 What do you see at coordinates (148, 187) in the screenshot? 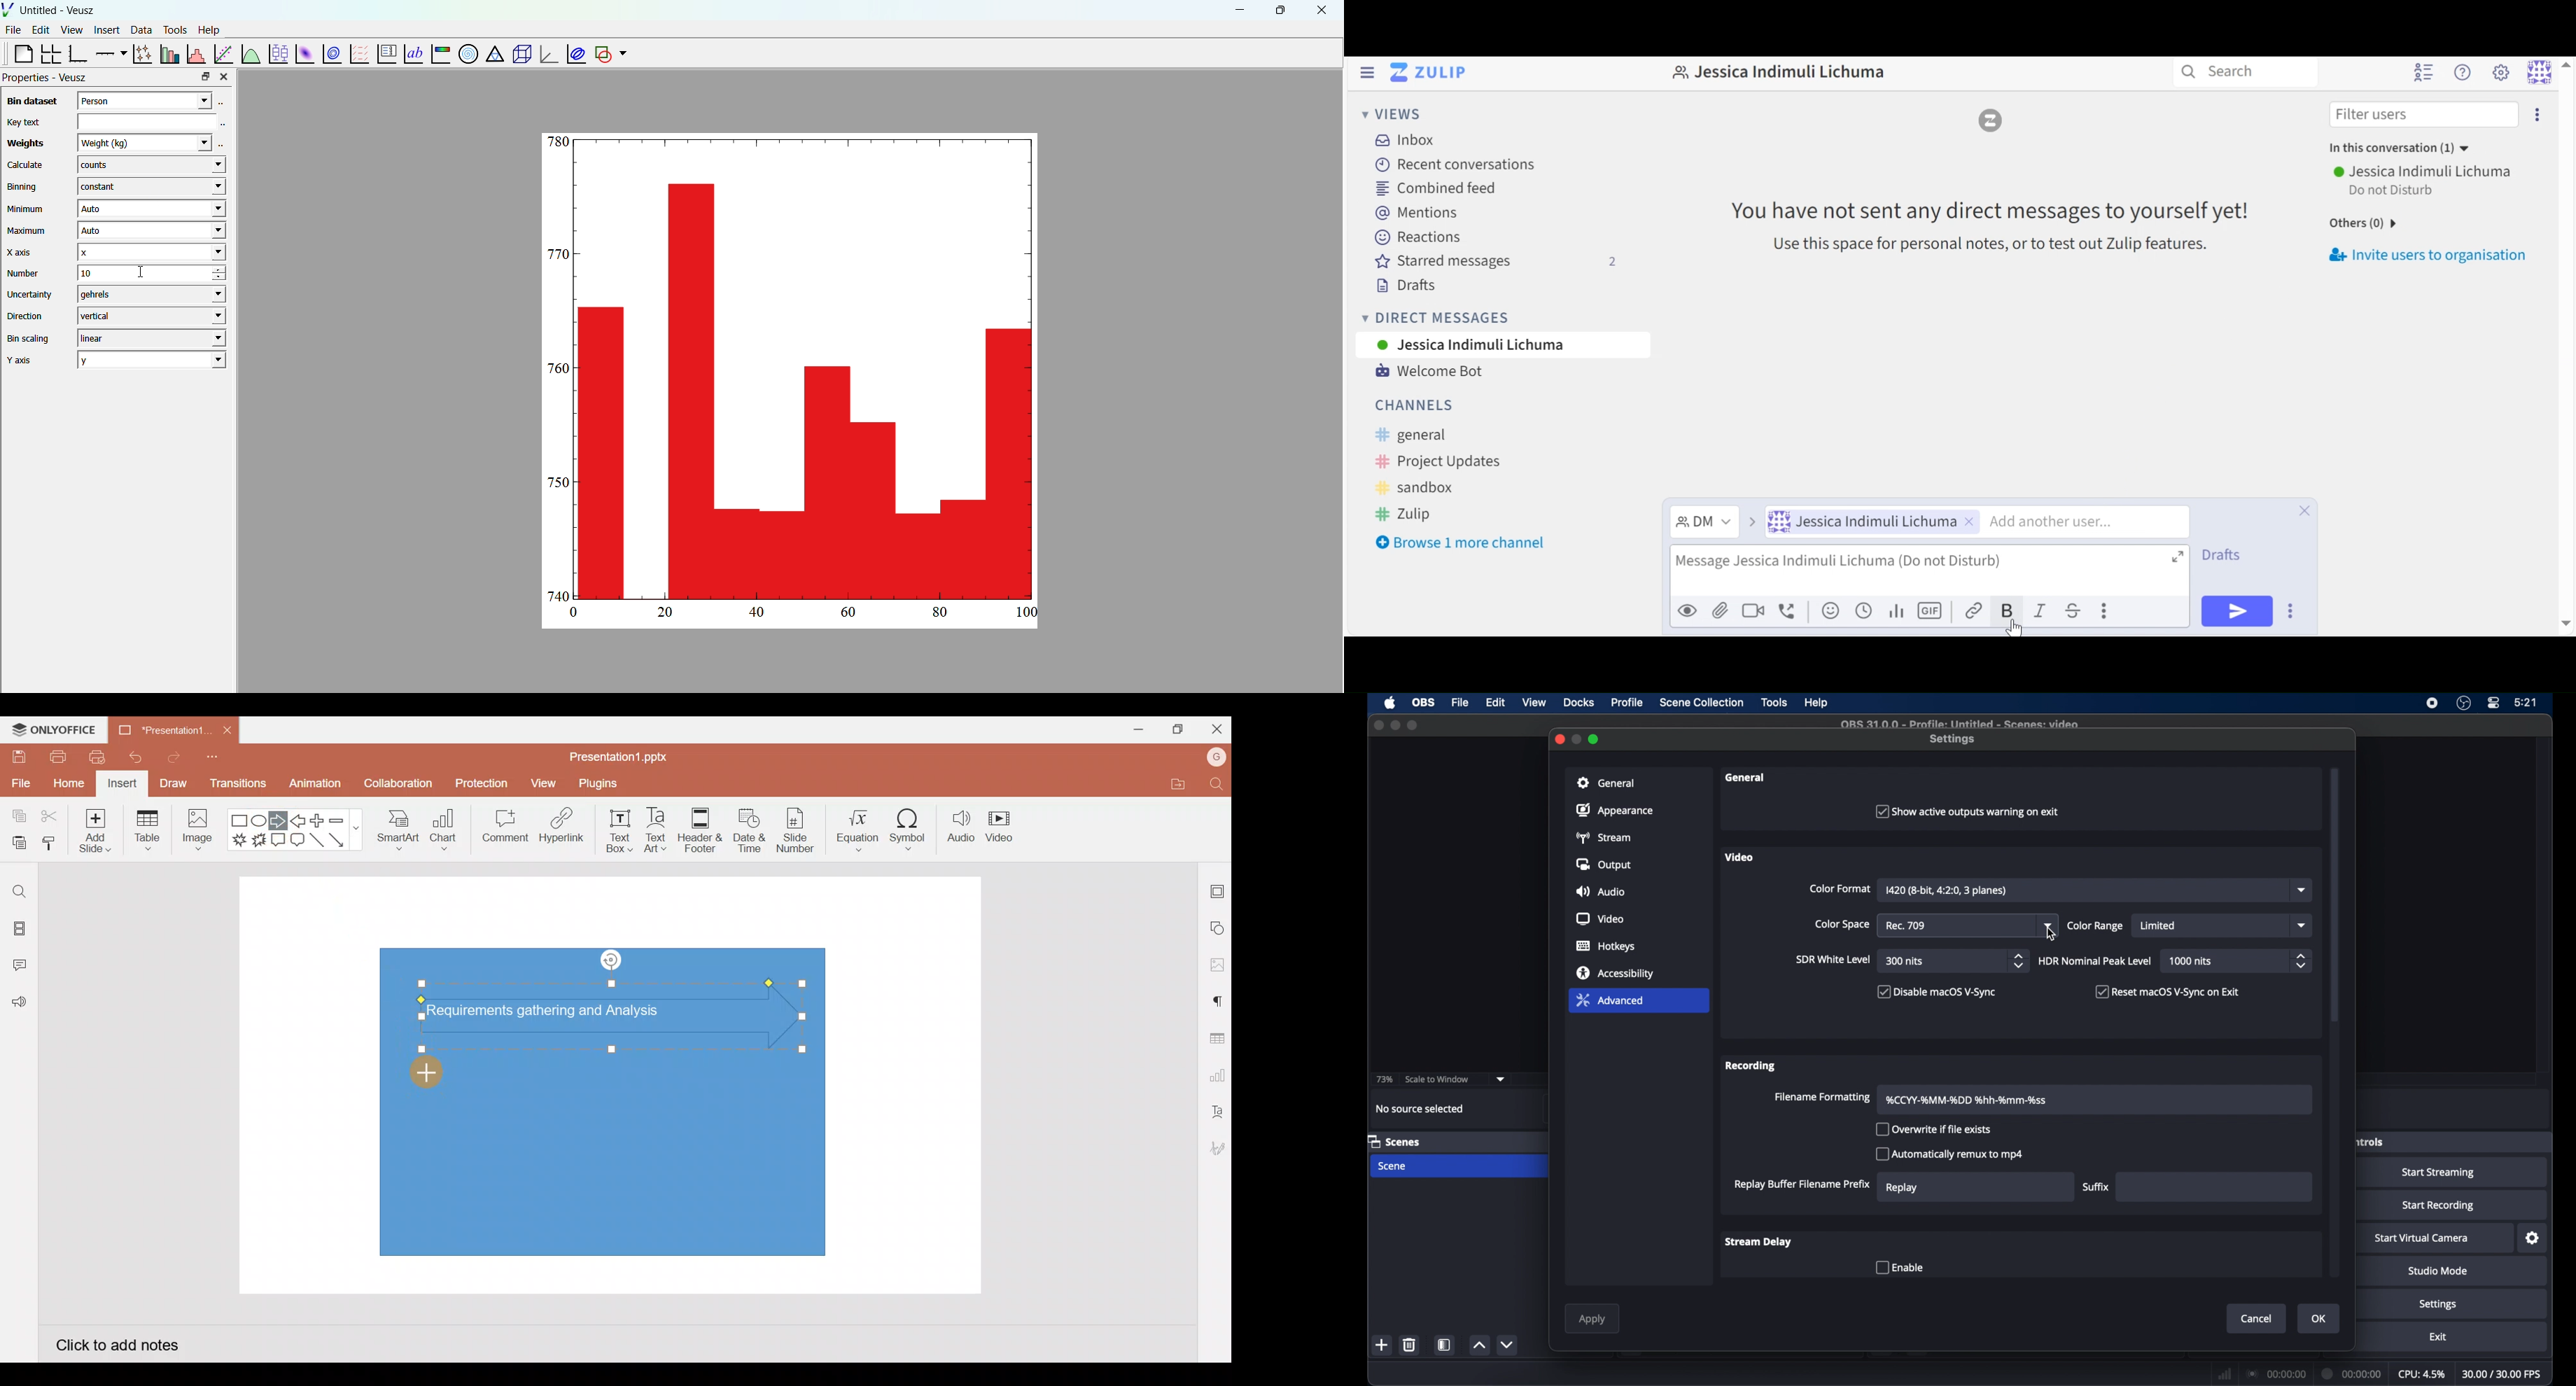
I see `constant ` at bounding box center [148, 187].